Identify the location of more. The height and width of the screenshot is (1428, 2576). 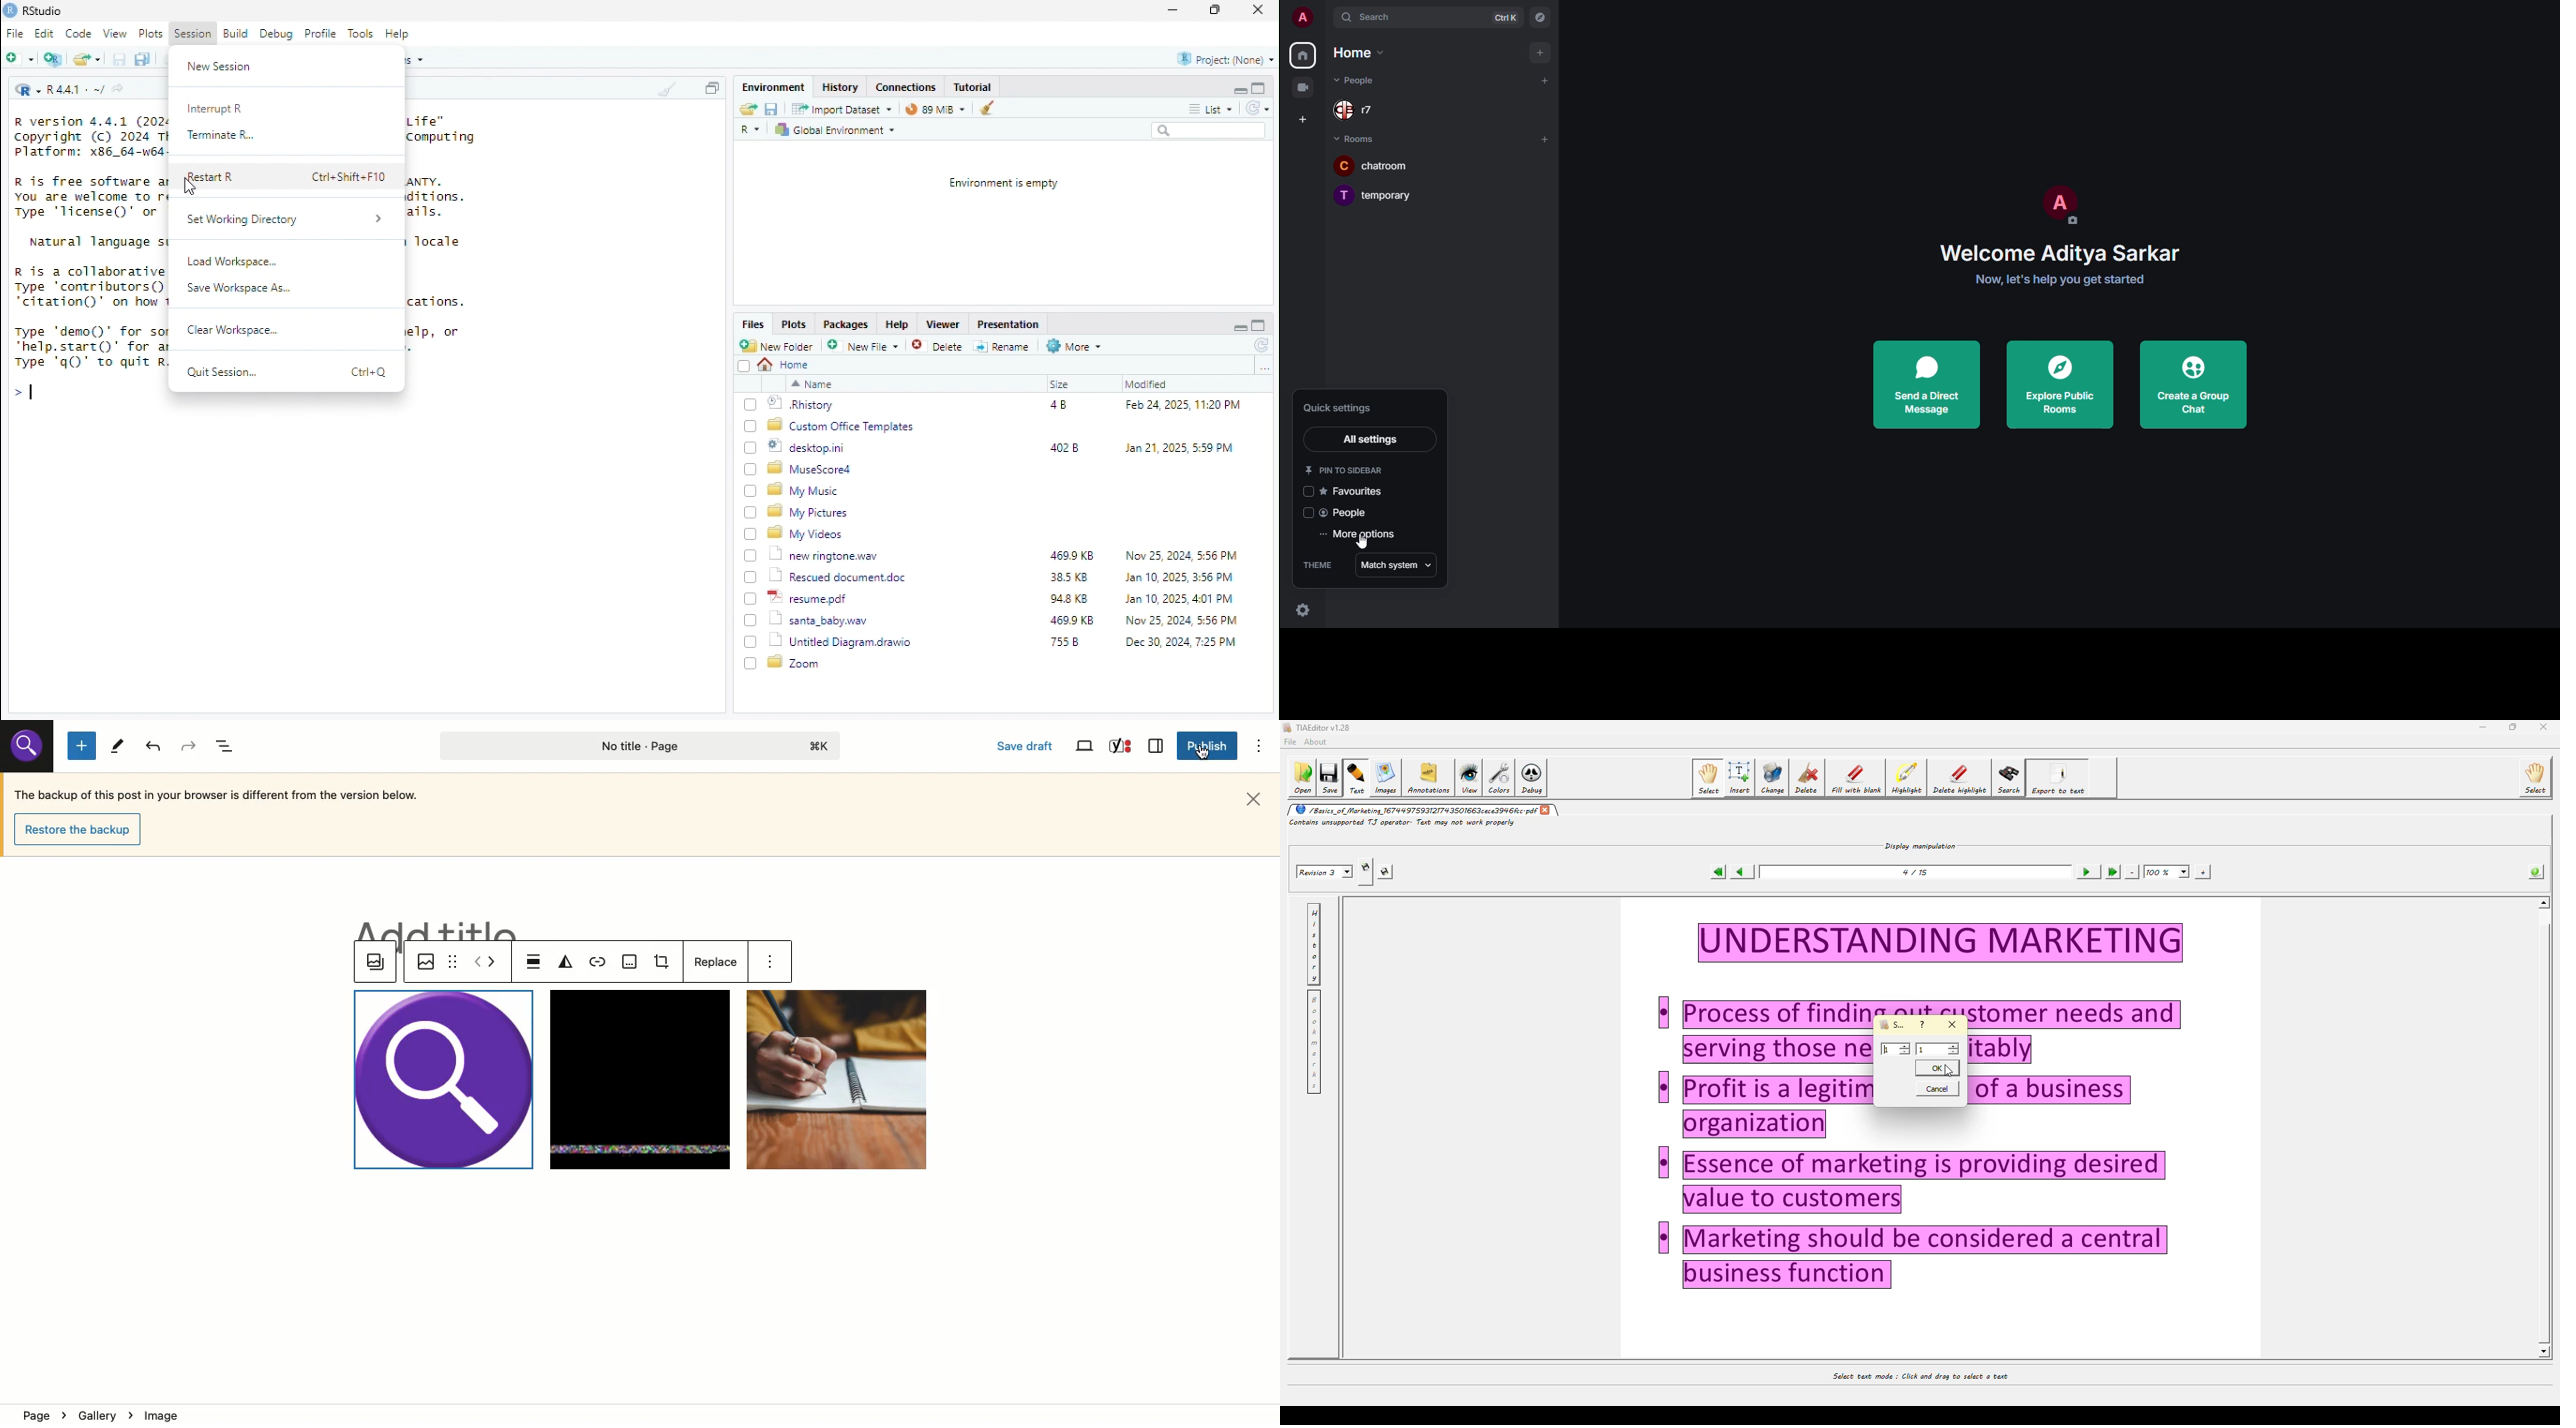
(1195, 109).